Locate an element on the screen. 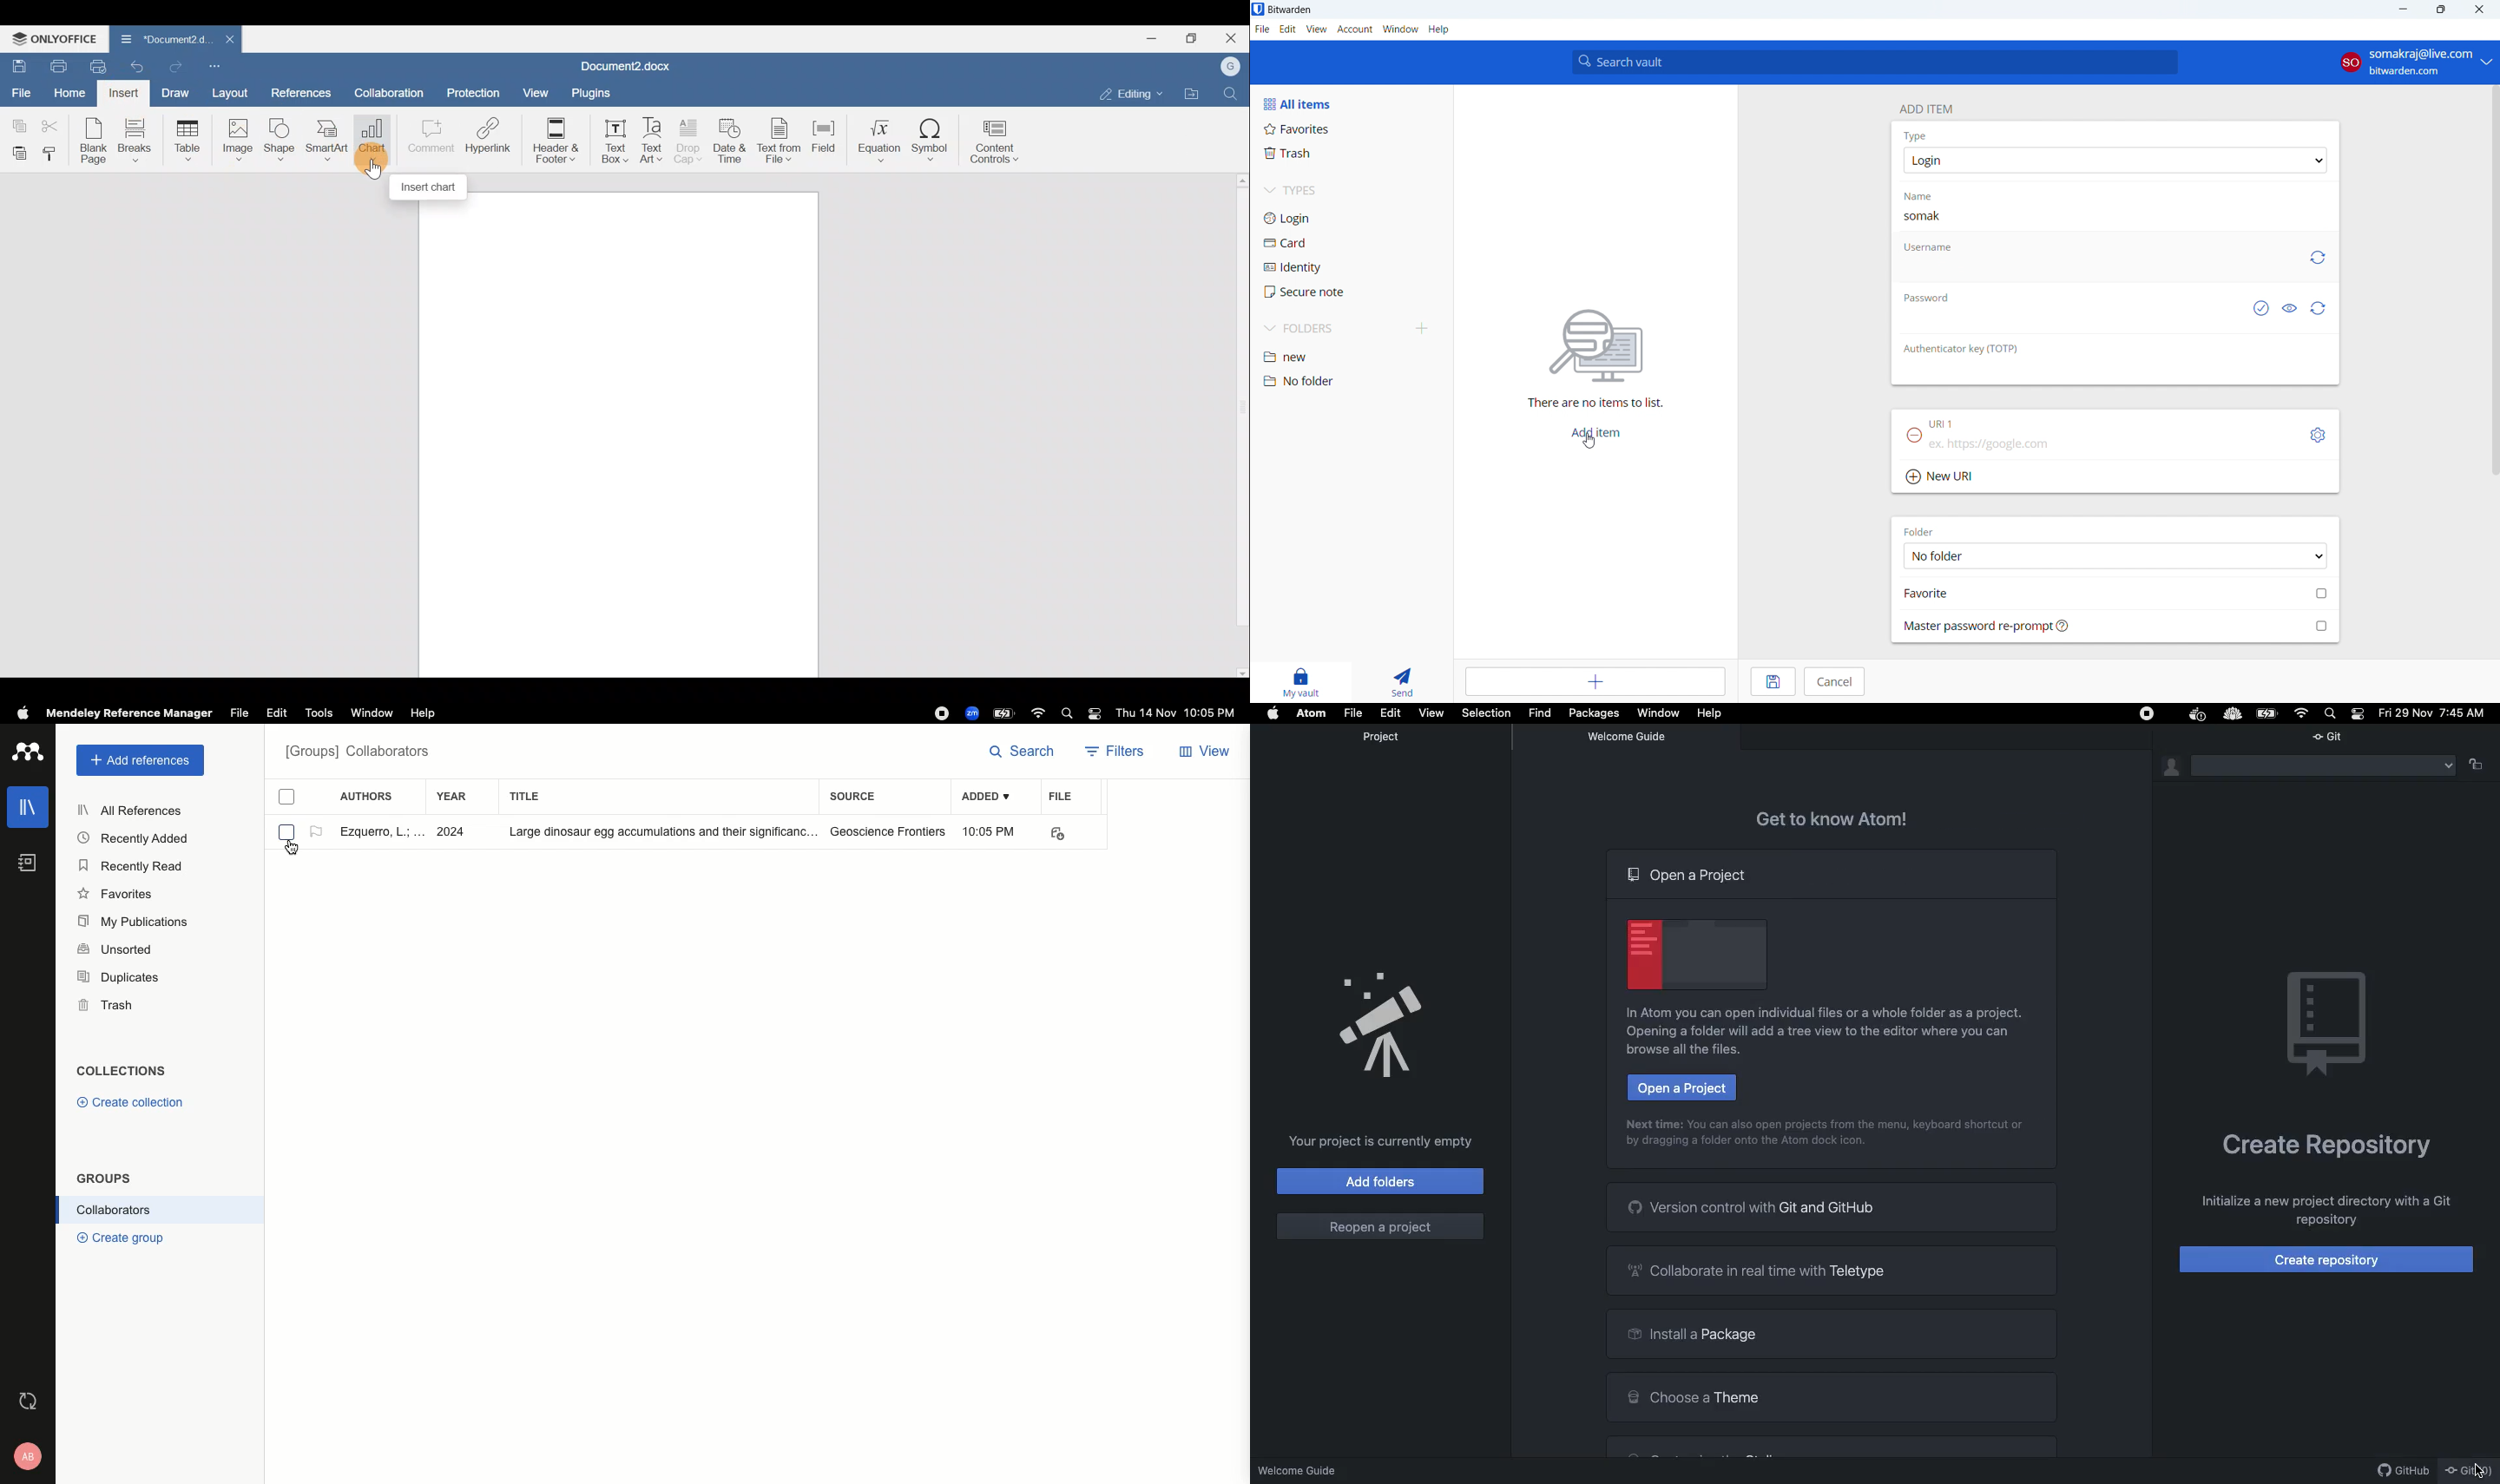  URL 1 is located at coordinates (1943, 425).